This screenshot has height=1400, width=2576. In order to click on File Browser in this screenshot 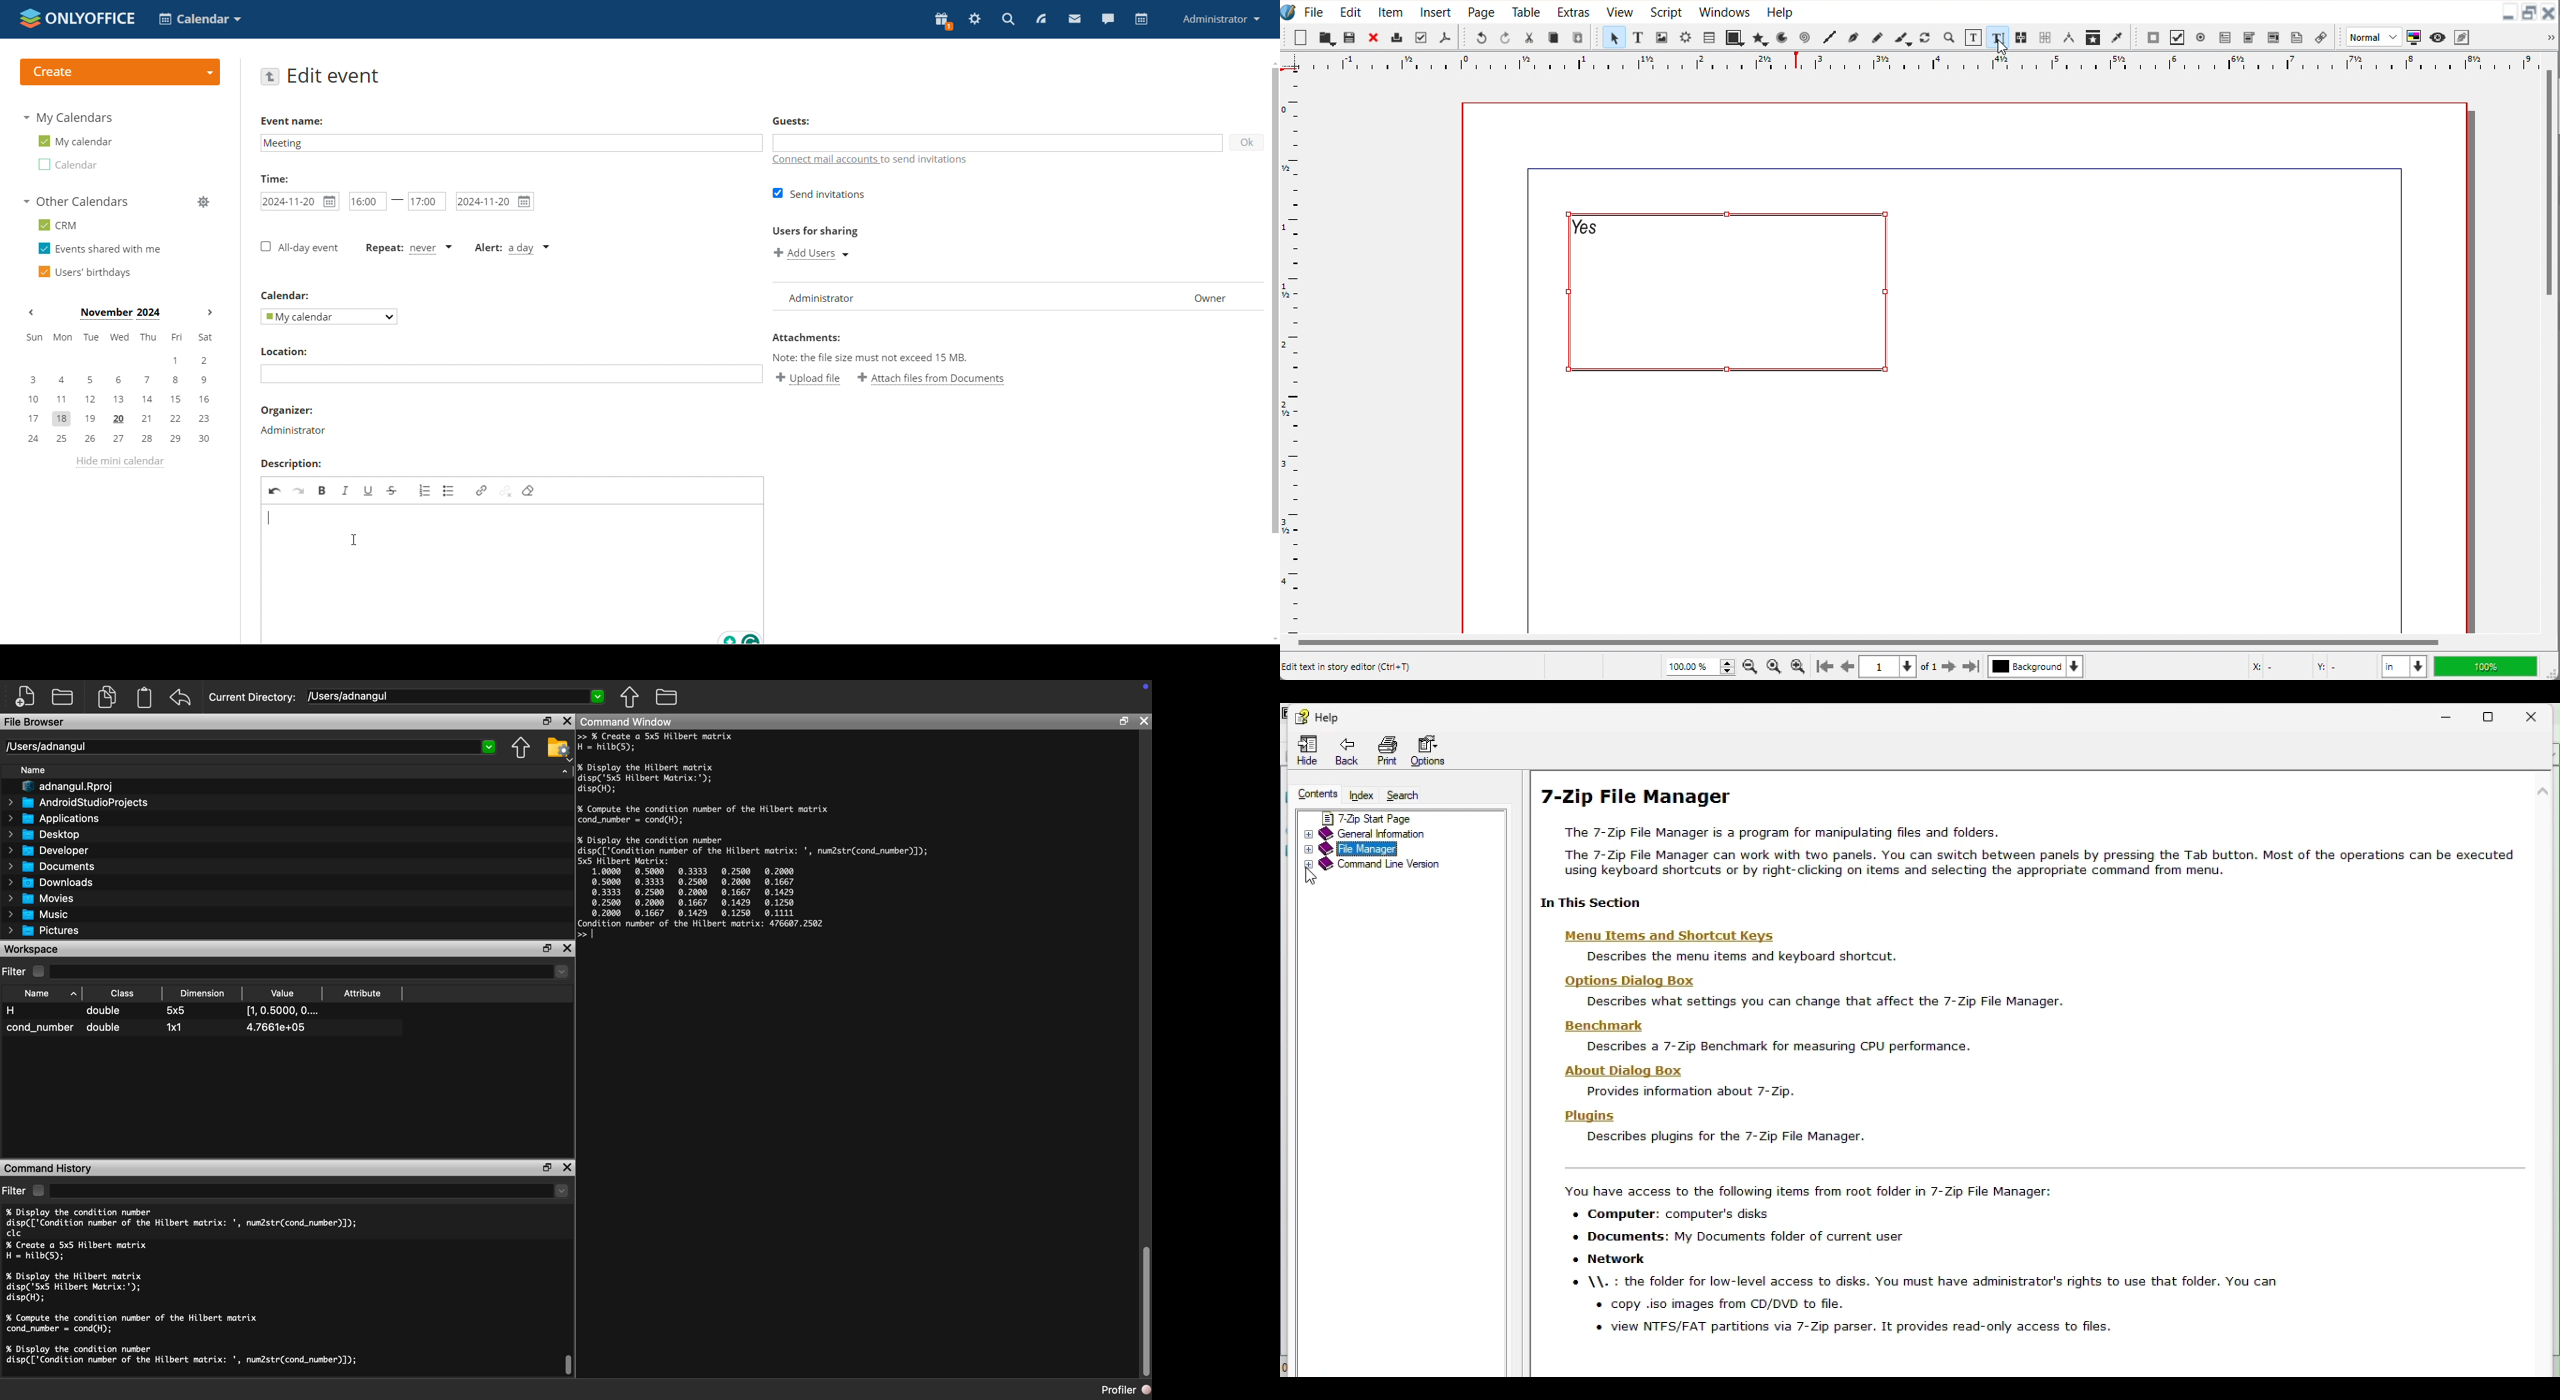, I will do `click(35, 722)`.